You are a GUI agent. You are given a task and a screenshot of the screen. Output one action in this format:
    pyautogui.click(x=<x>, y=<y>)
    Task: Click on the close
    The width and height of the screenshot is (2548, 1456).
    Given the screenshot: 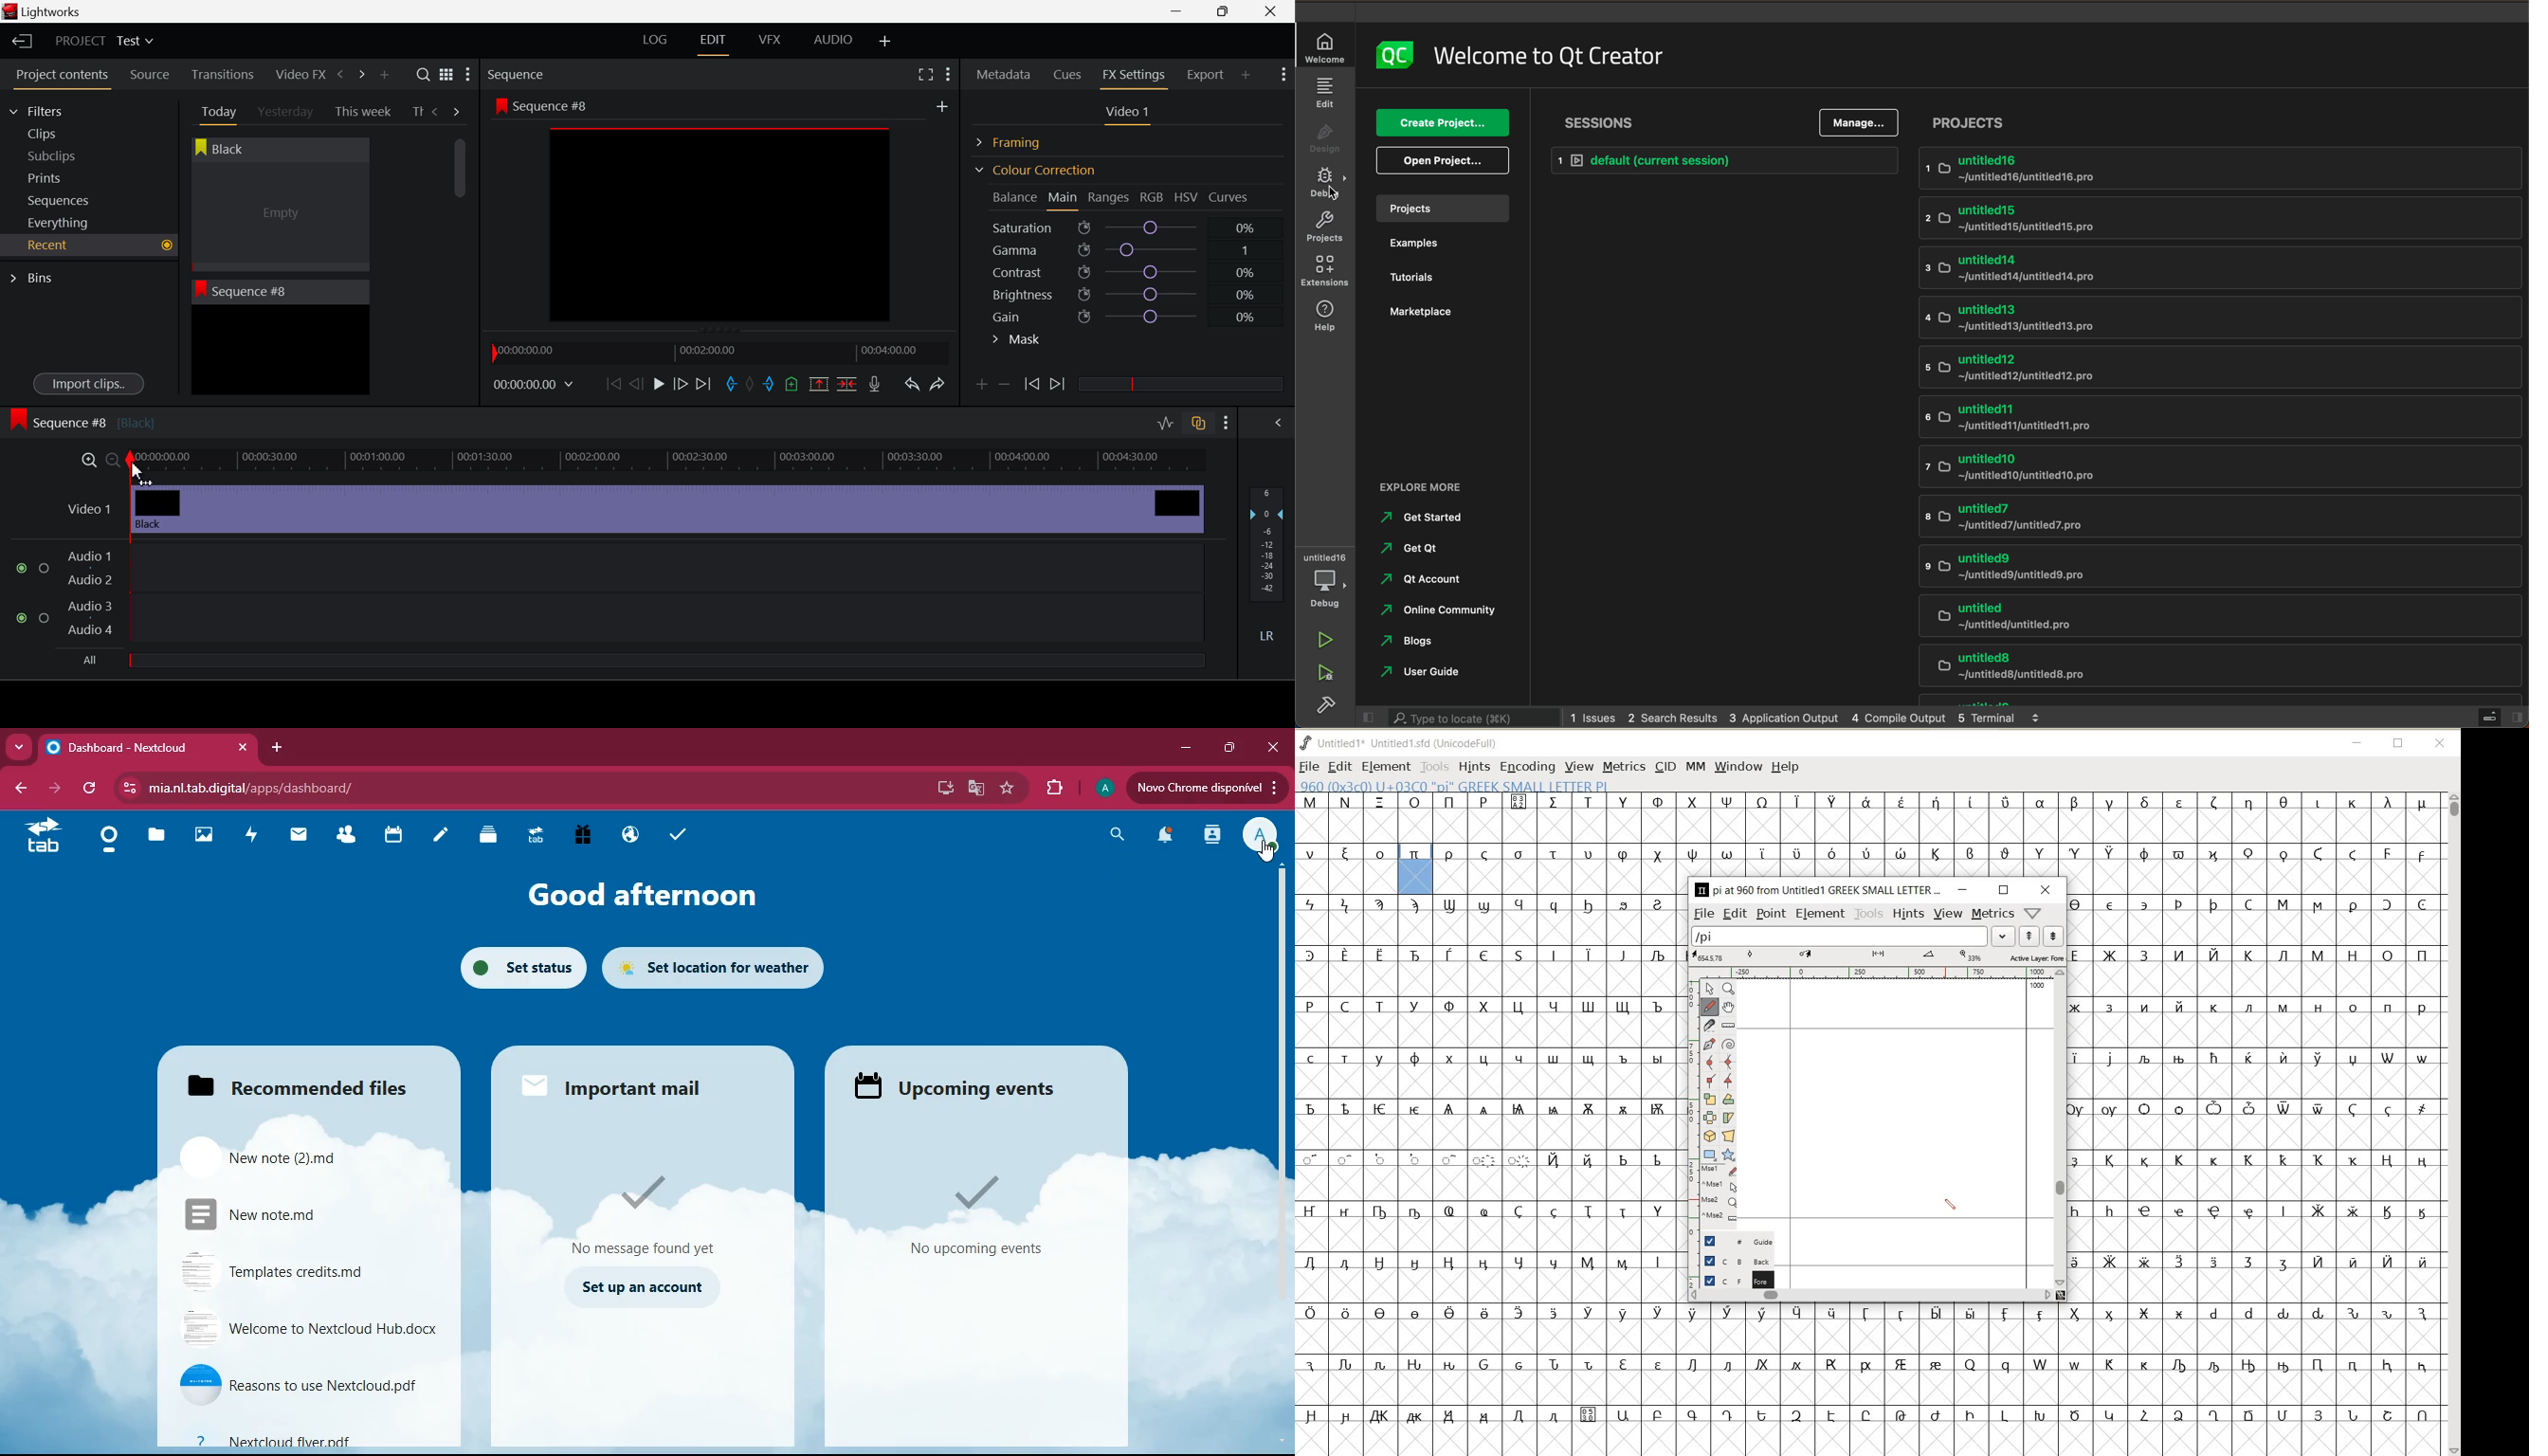 What is the action you would take?
    pyautogui.click(x=1272, y=747)
    